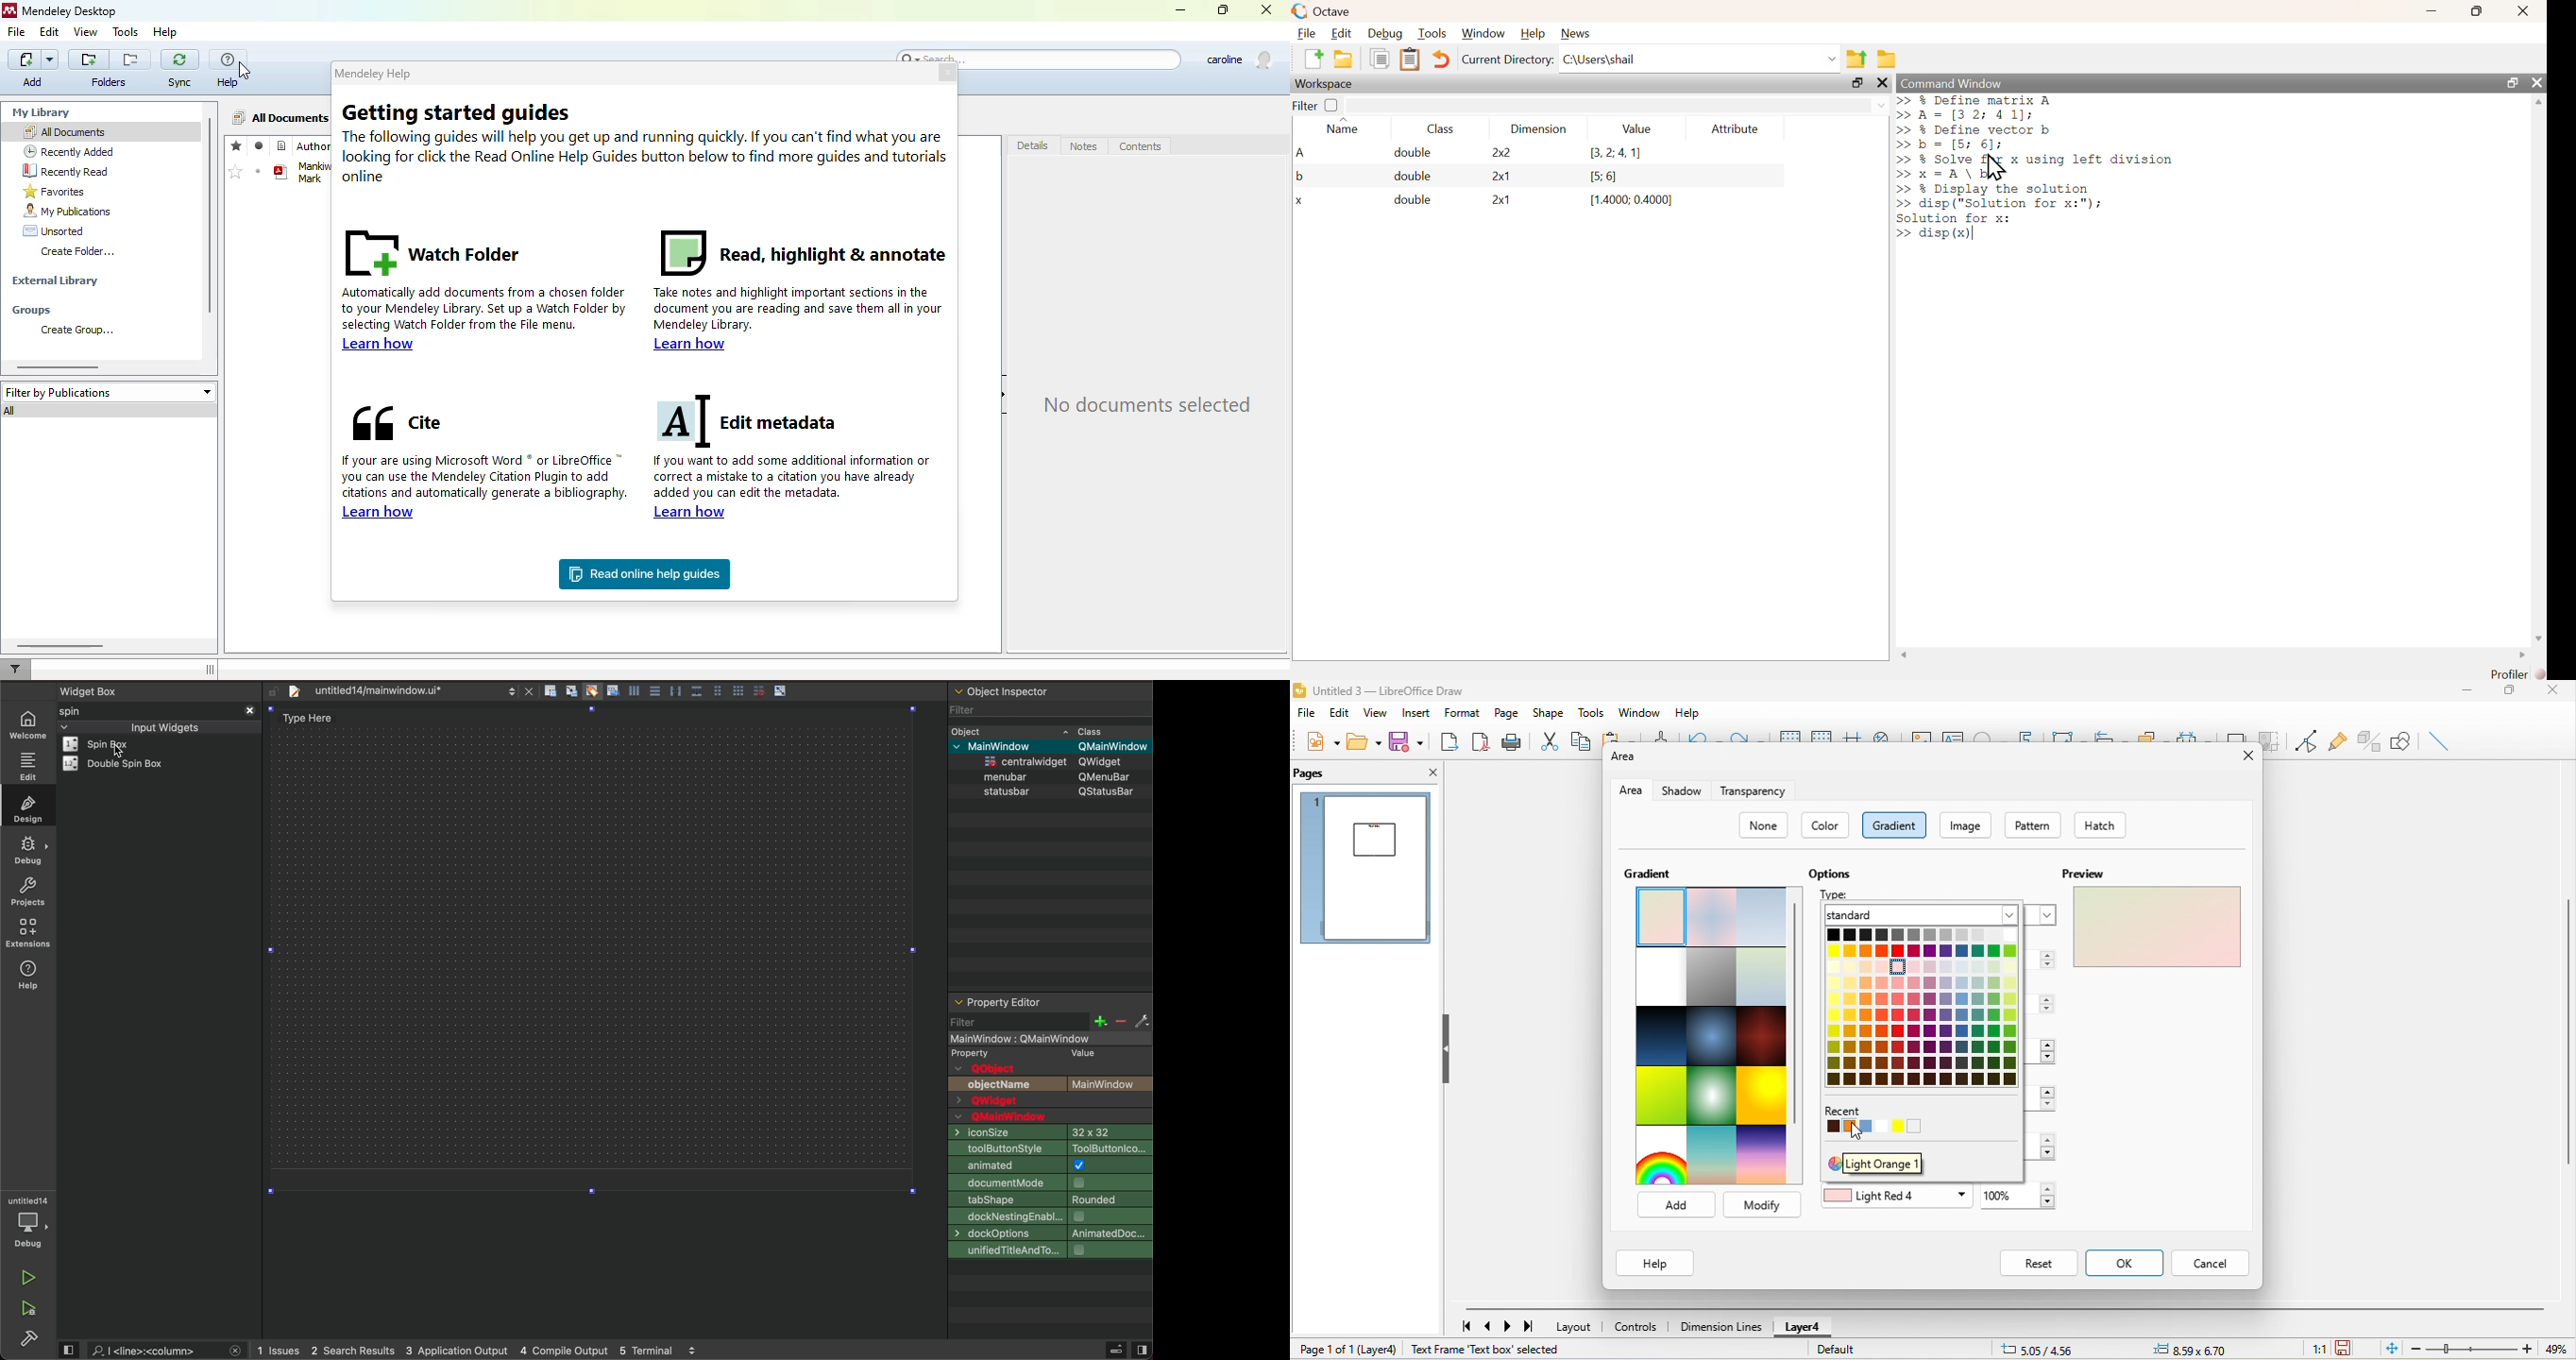  What do you see at coordinates (1450, 741) in the screenshot?
I see `export` at bounding box center [1450, 741].